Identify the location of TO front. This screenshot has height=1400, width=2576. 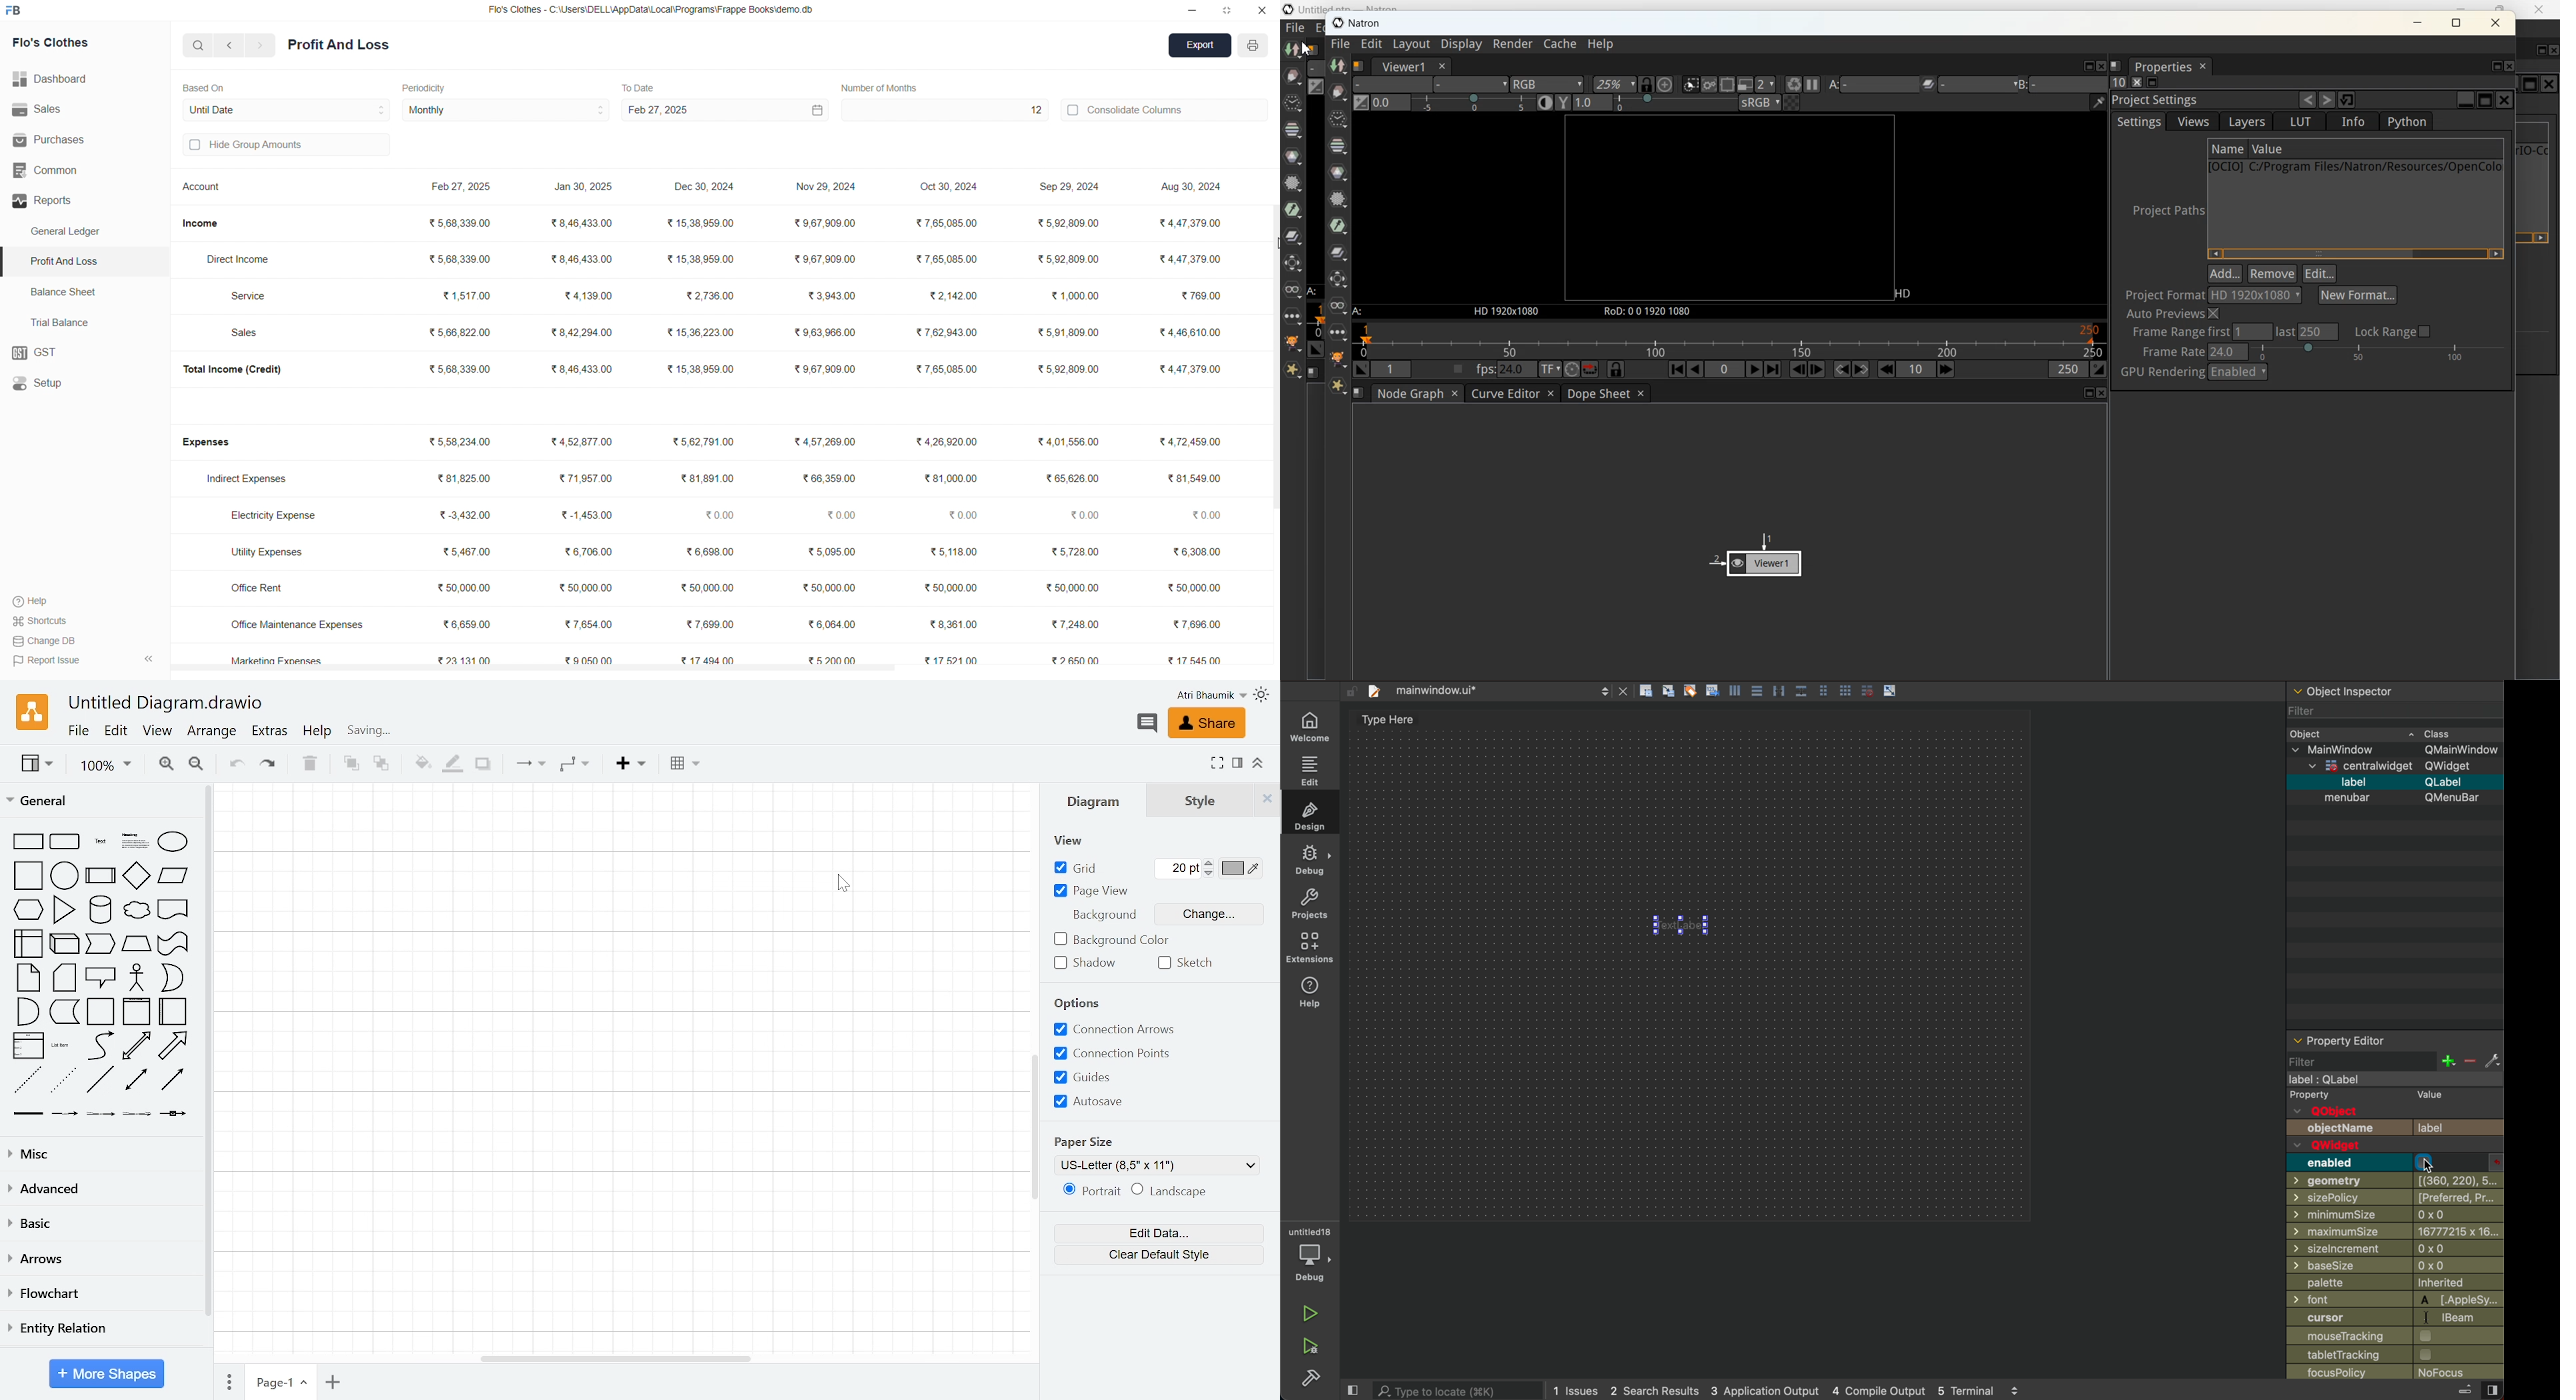
(350, 764).